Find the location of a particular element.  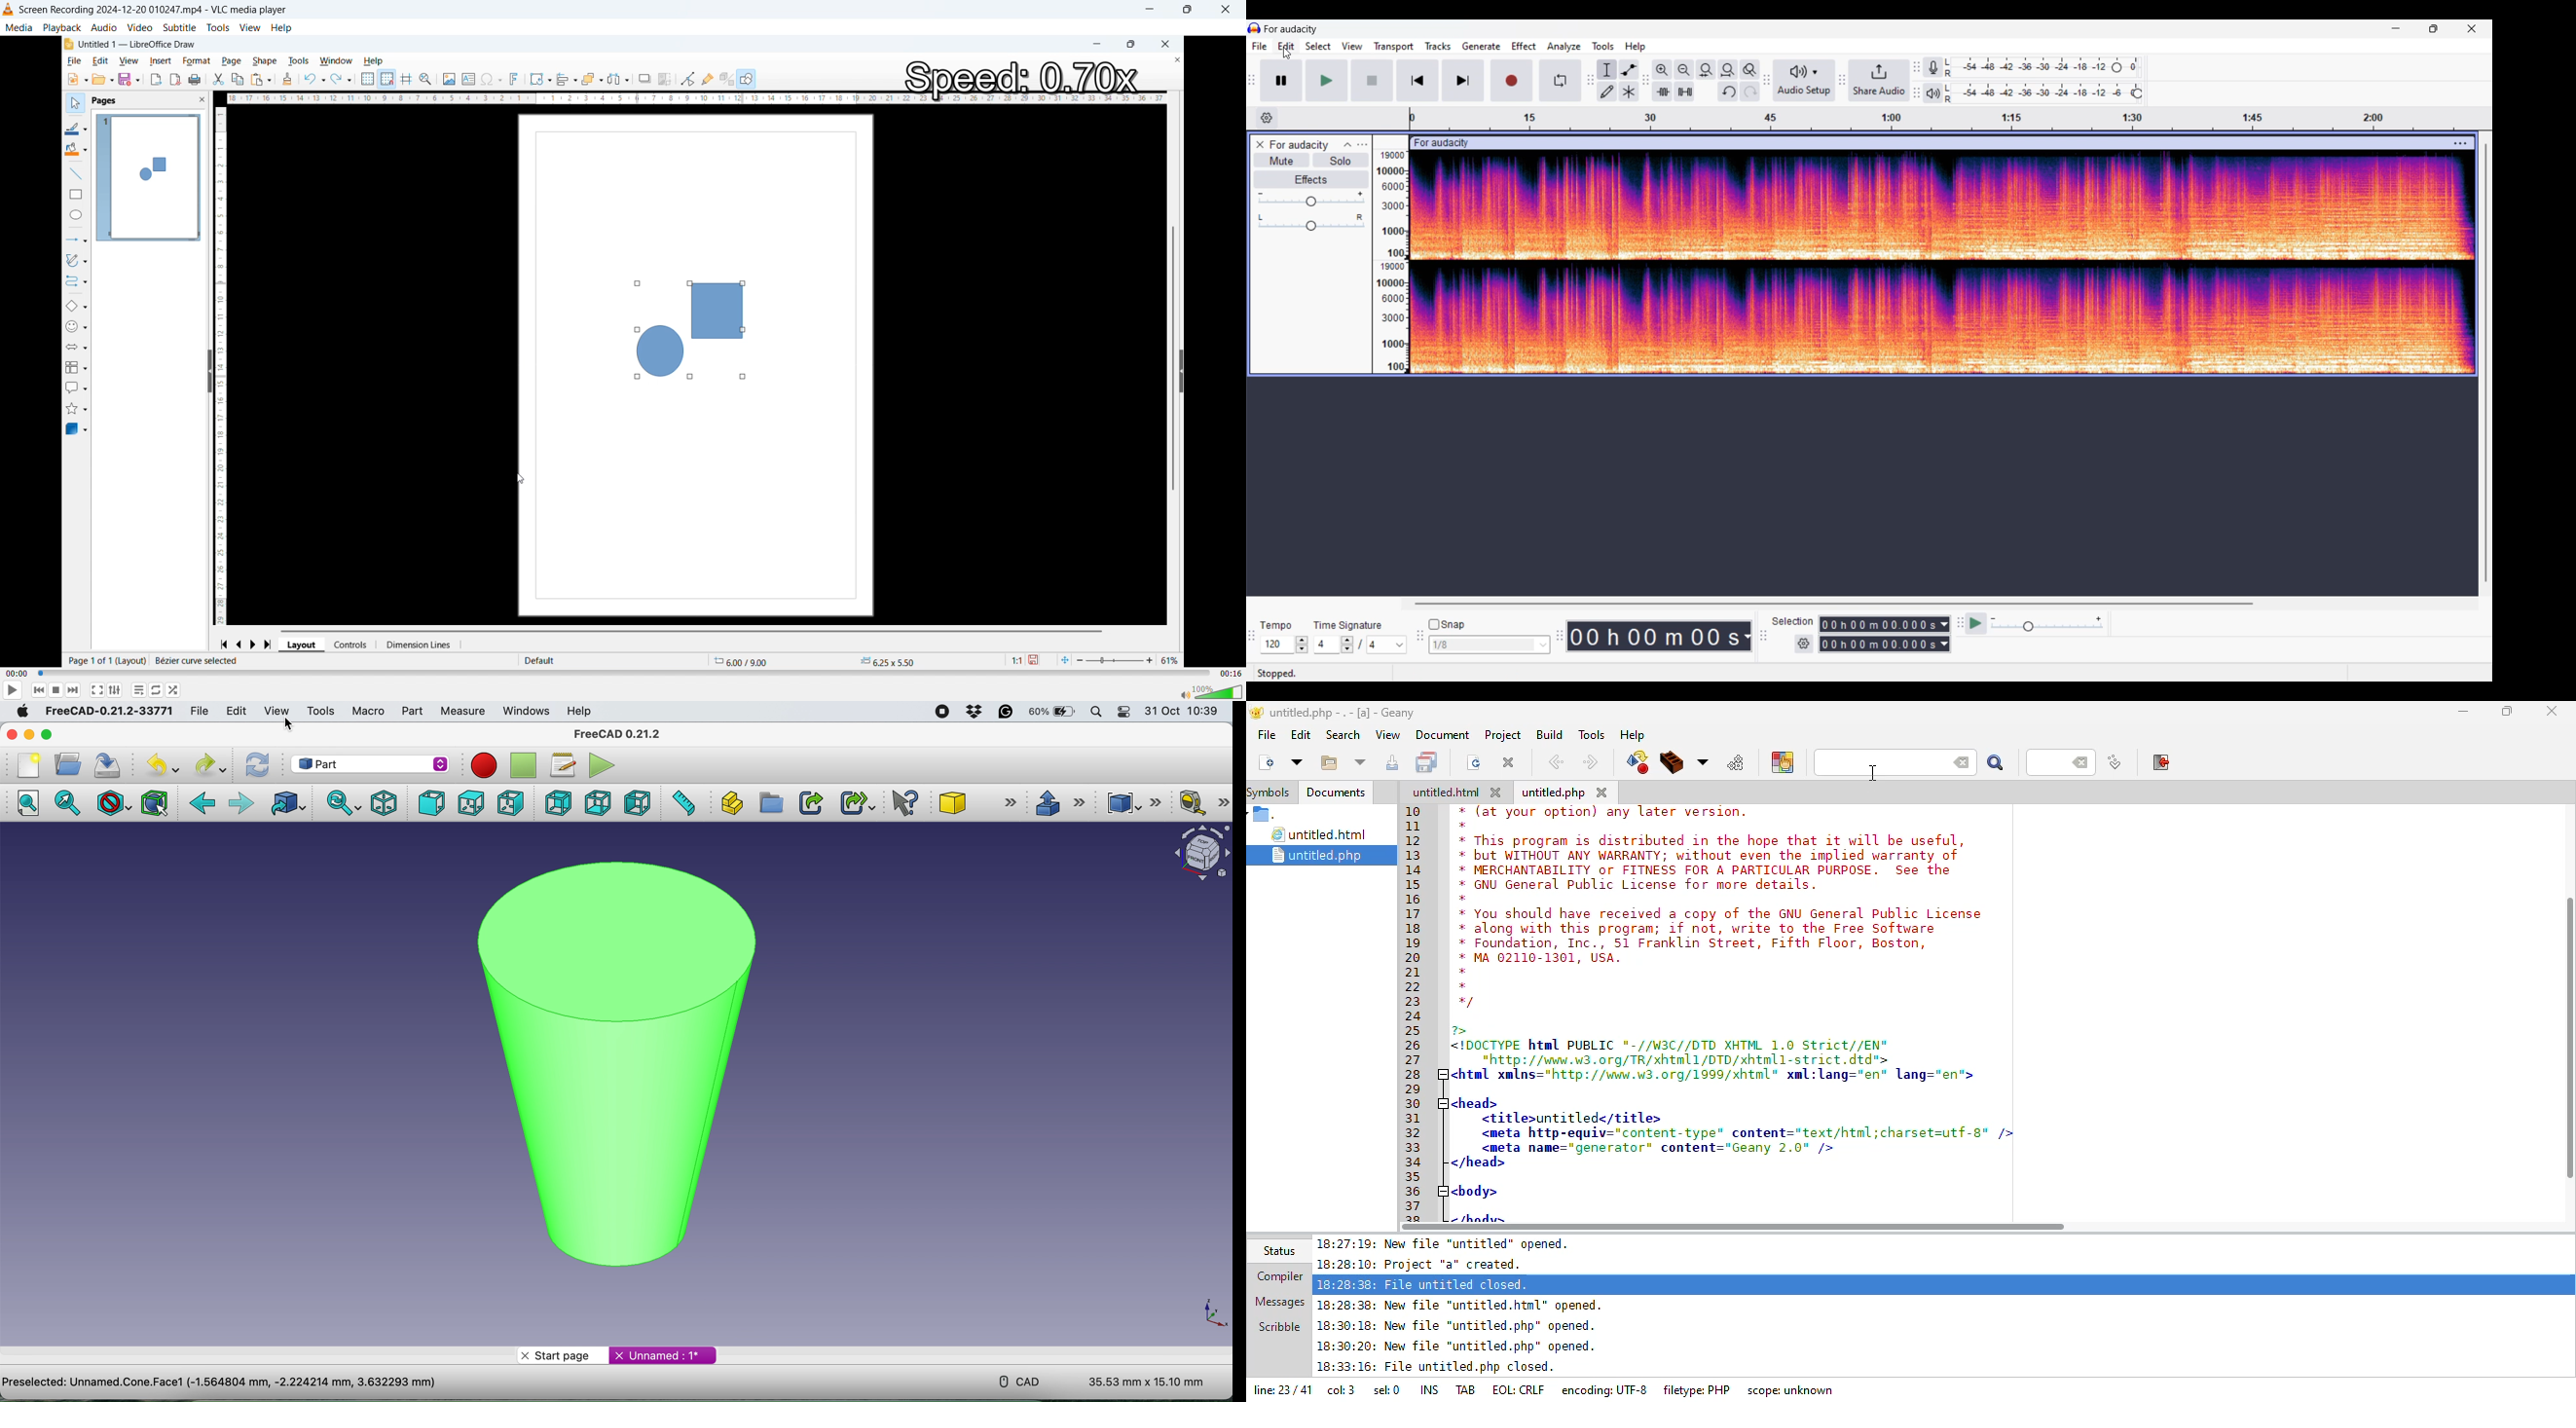

screen recorder is located at coordinates (939, 711).